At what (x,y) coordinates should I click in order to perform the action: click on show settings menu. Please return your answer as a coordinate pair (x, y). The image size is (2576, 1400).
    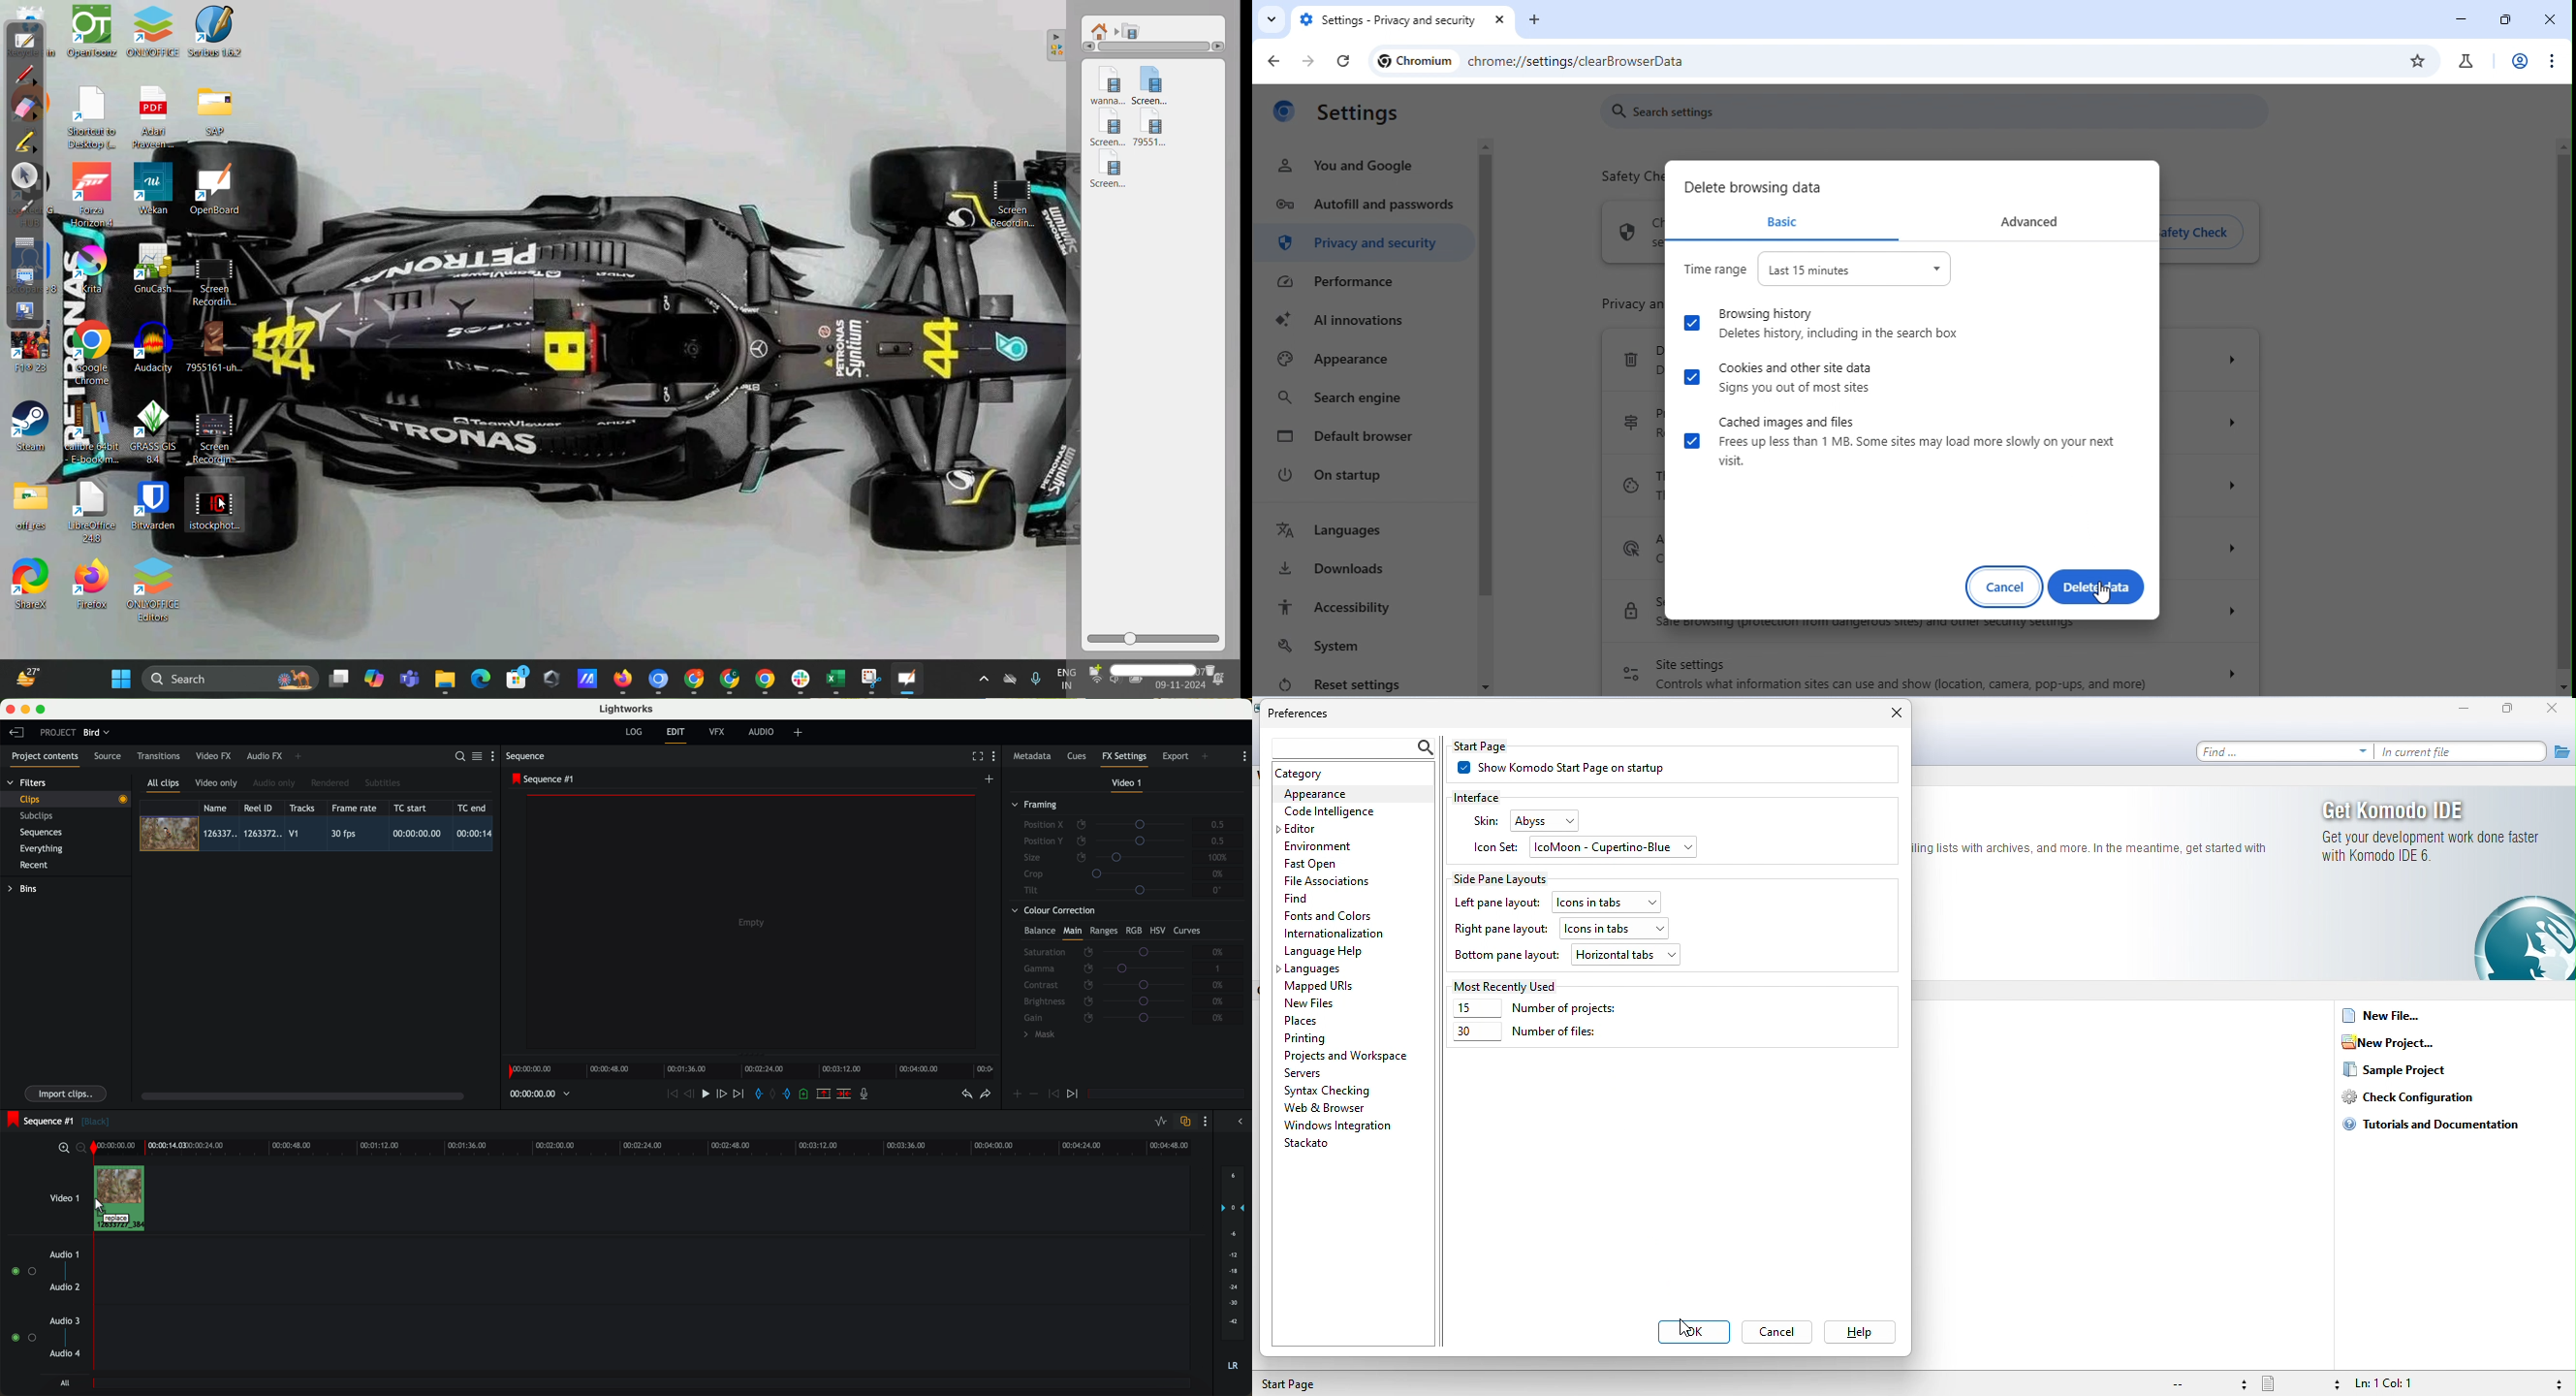
    Looking at the image, I should click on (996, 757).